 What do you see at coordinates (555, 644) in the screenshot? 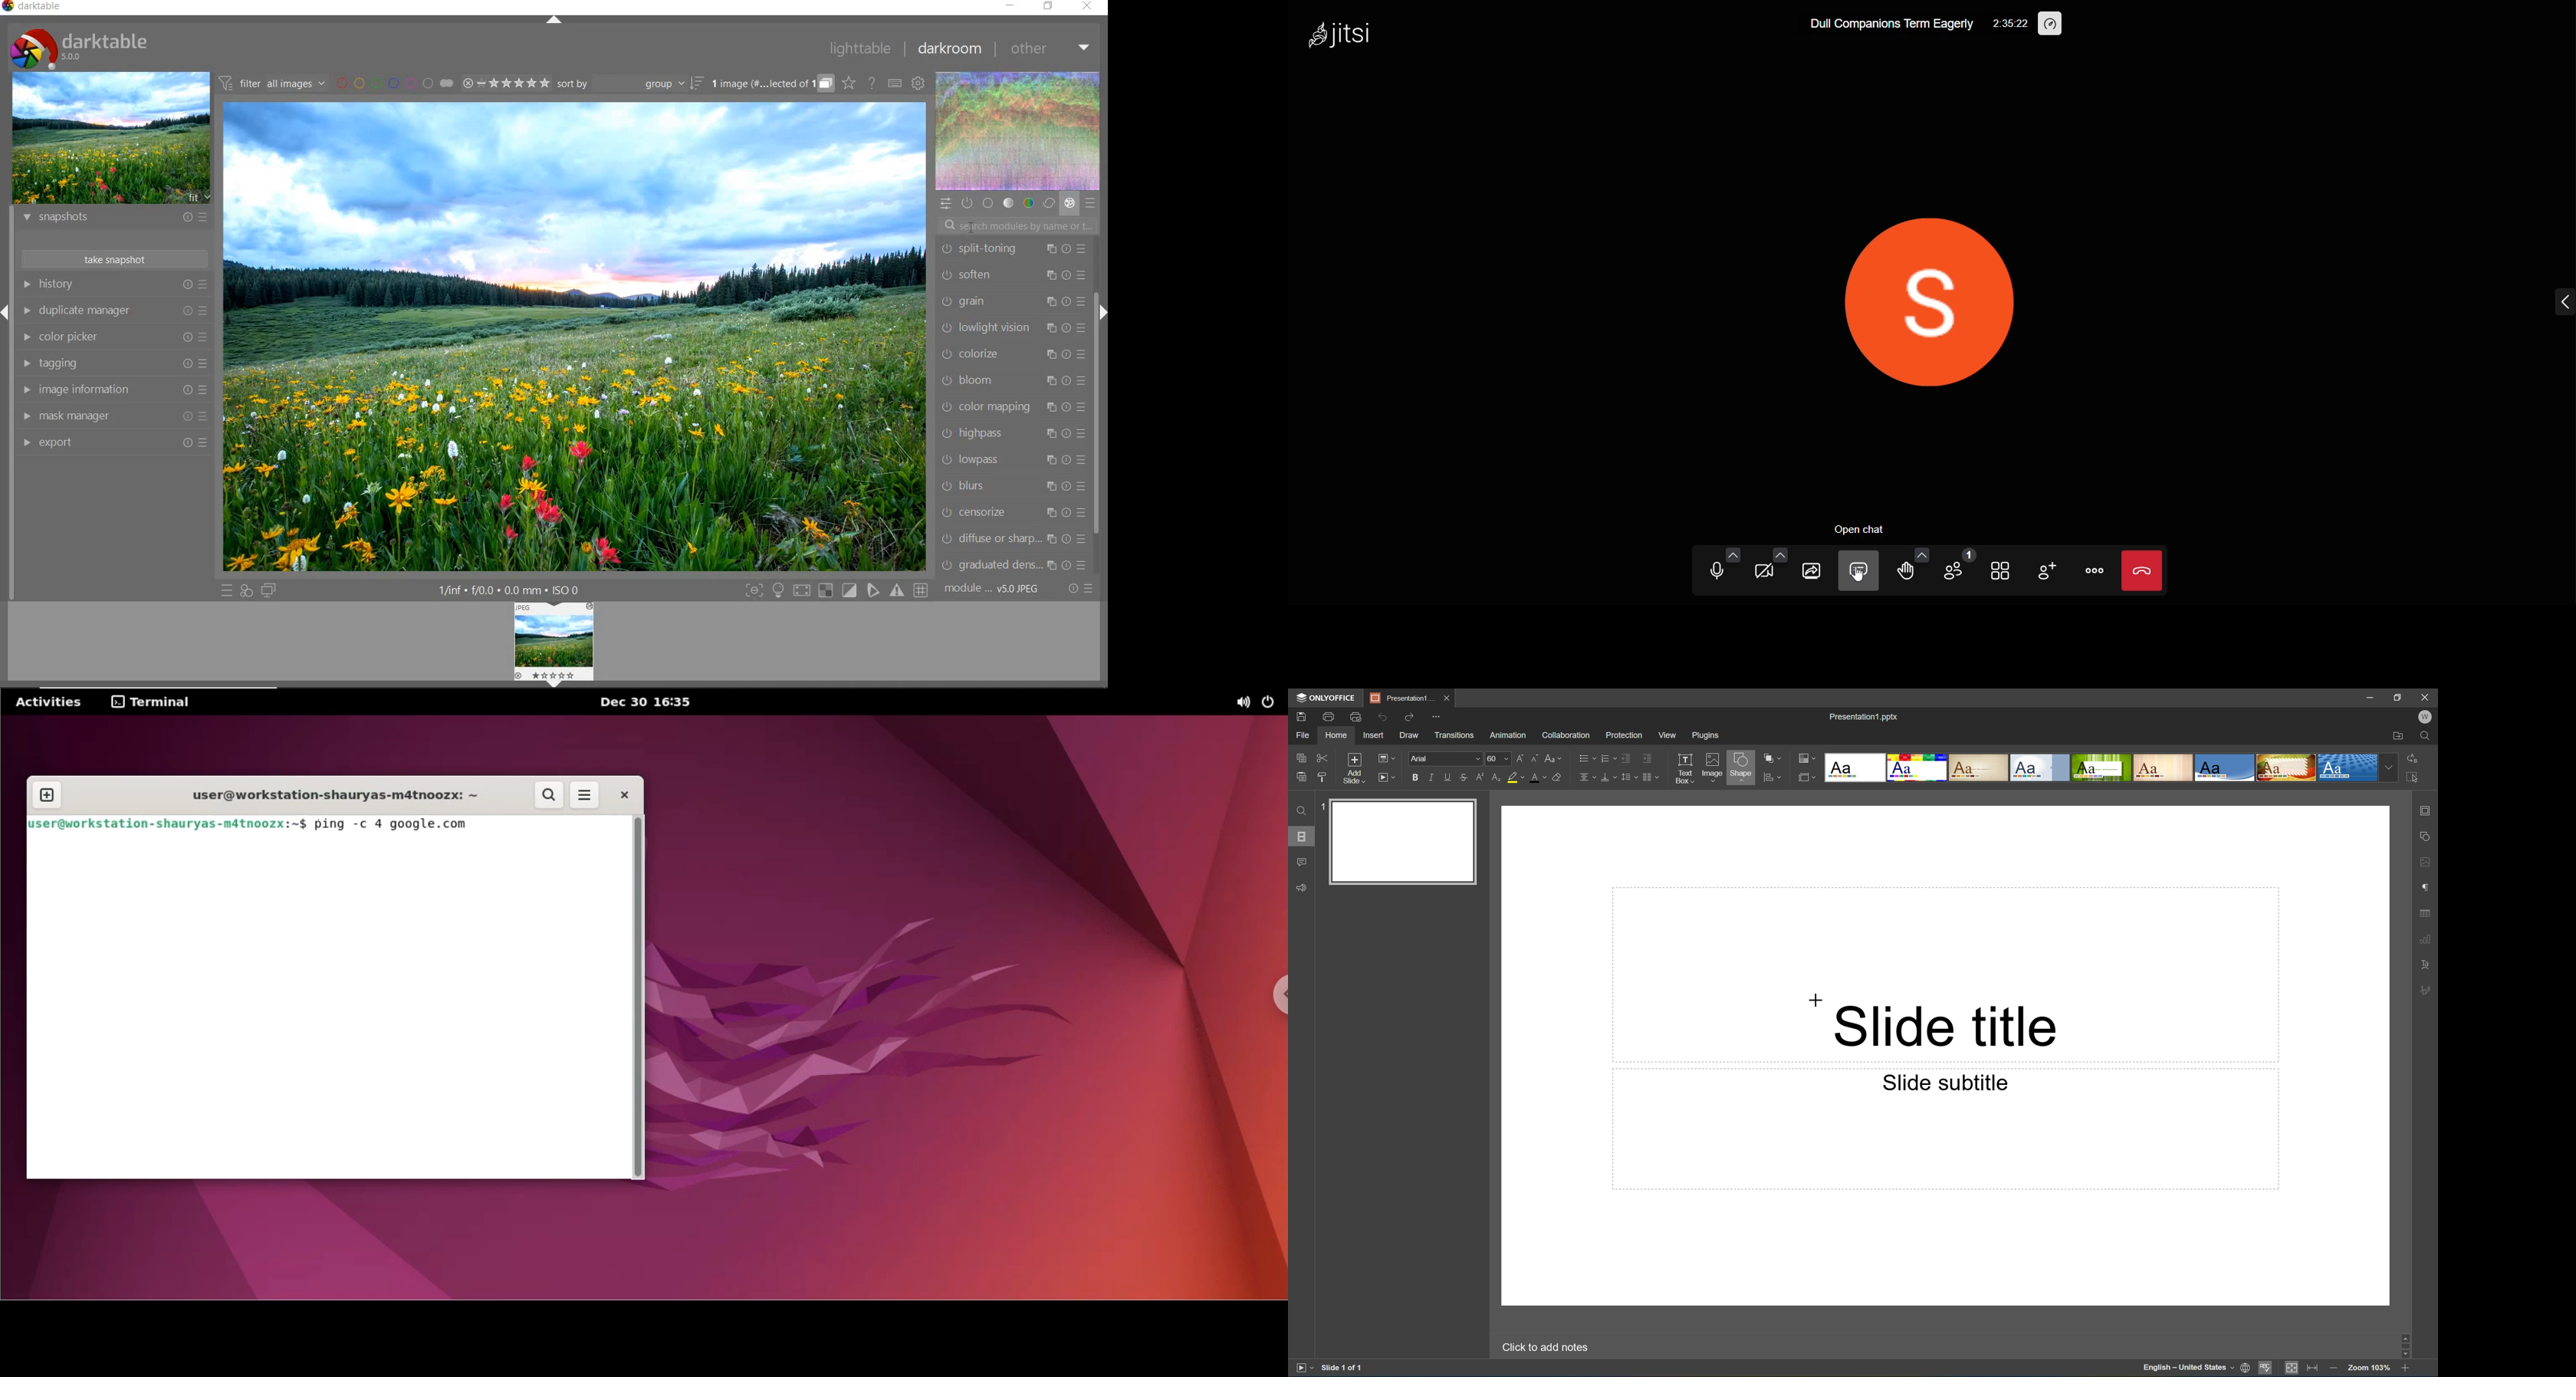
I see `image preview` at bounding box center [555, 644].